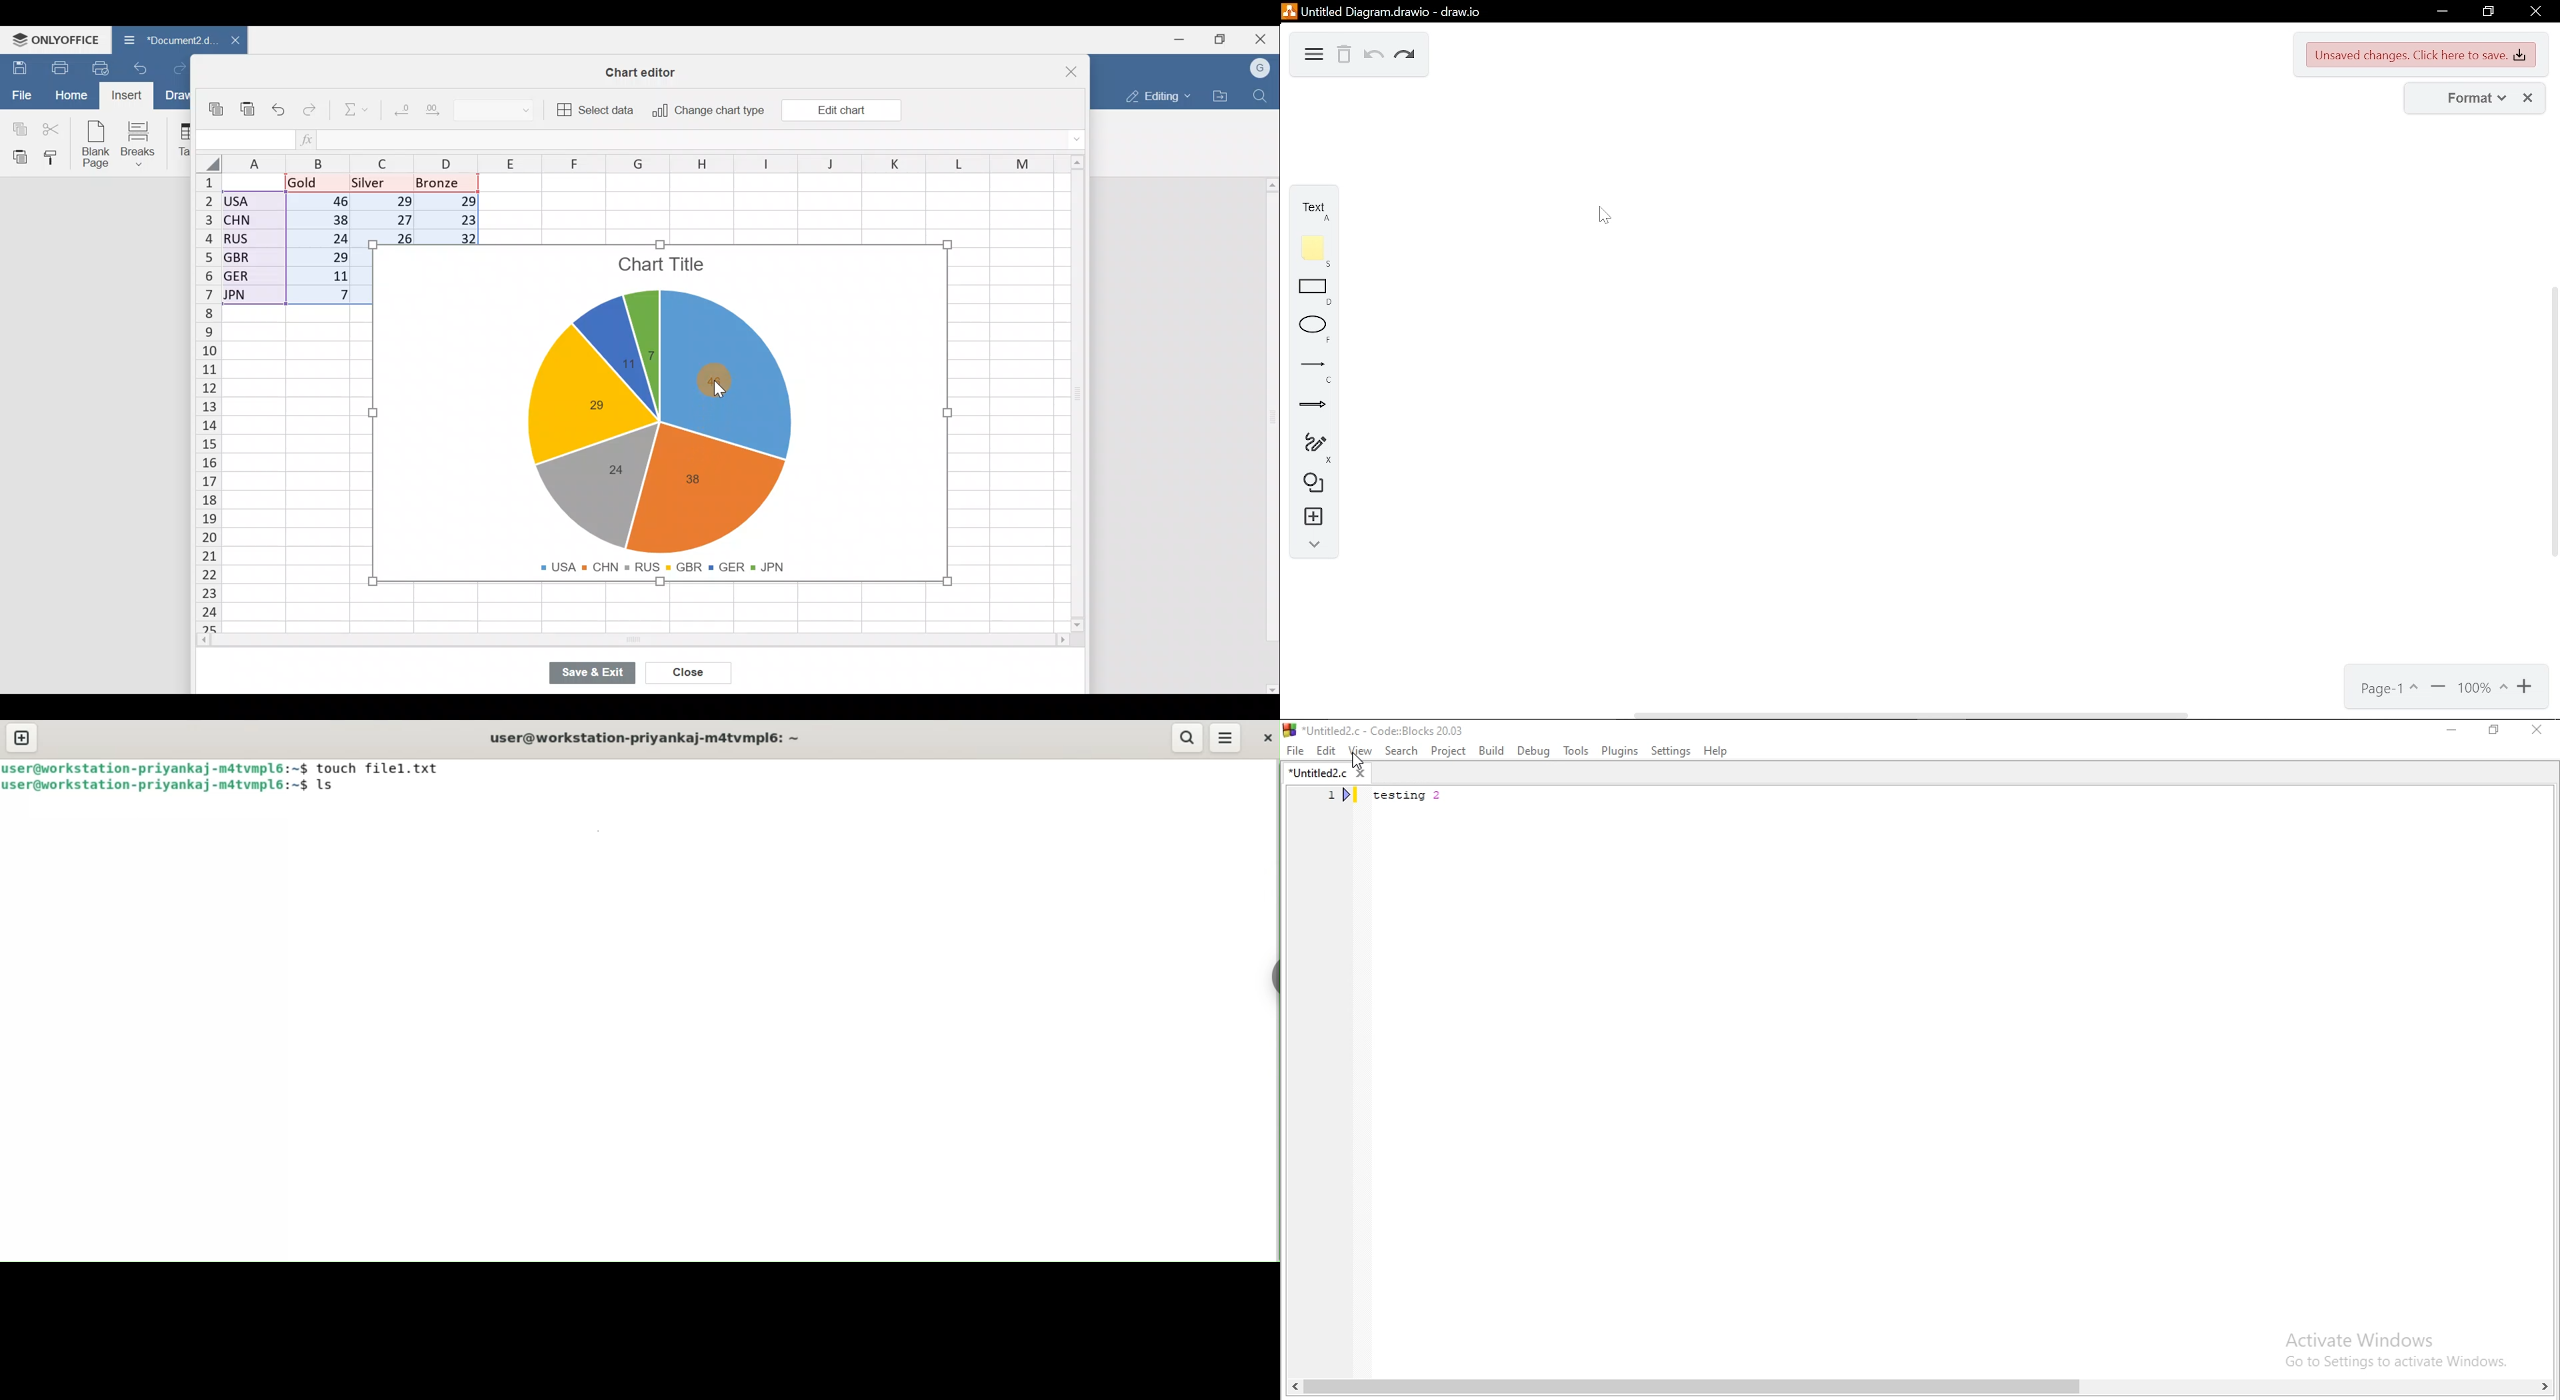  What do you see at coordinates (53, 39) in the screenshot?
I see `ONLYOFFICE Menu` at bounding box center [53, 39].